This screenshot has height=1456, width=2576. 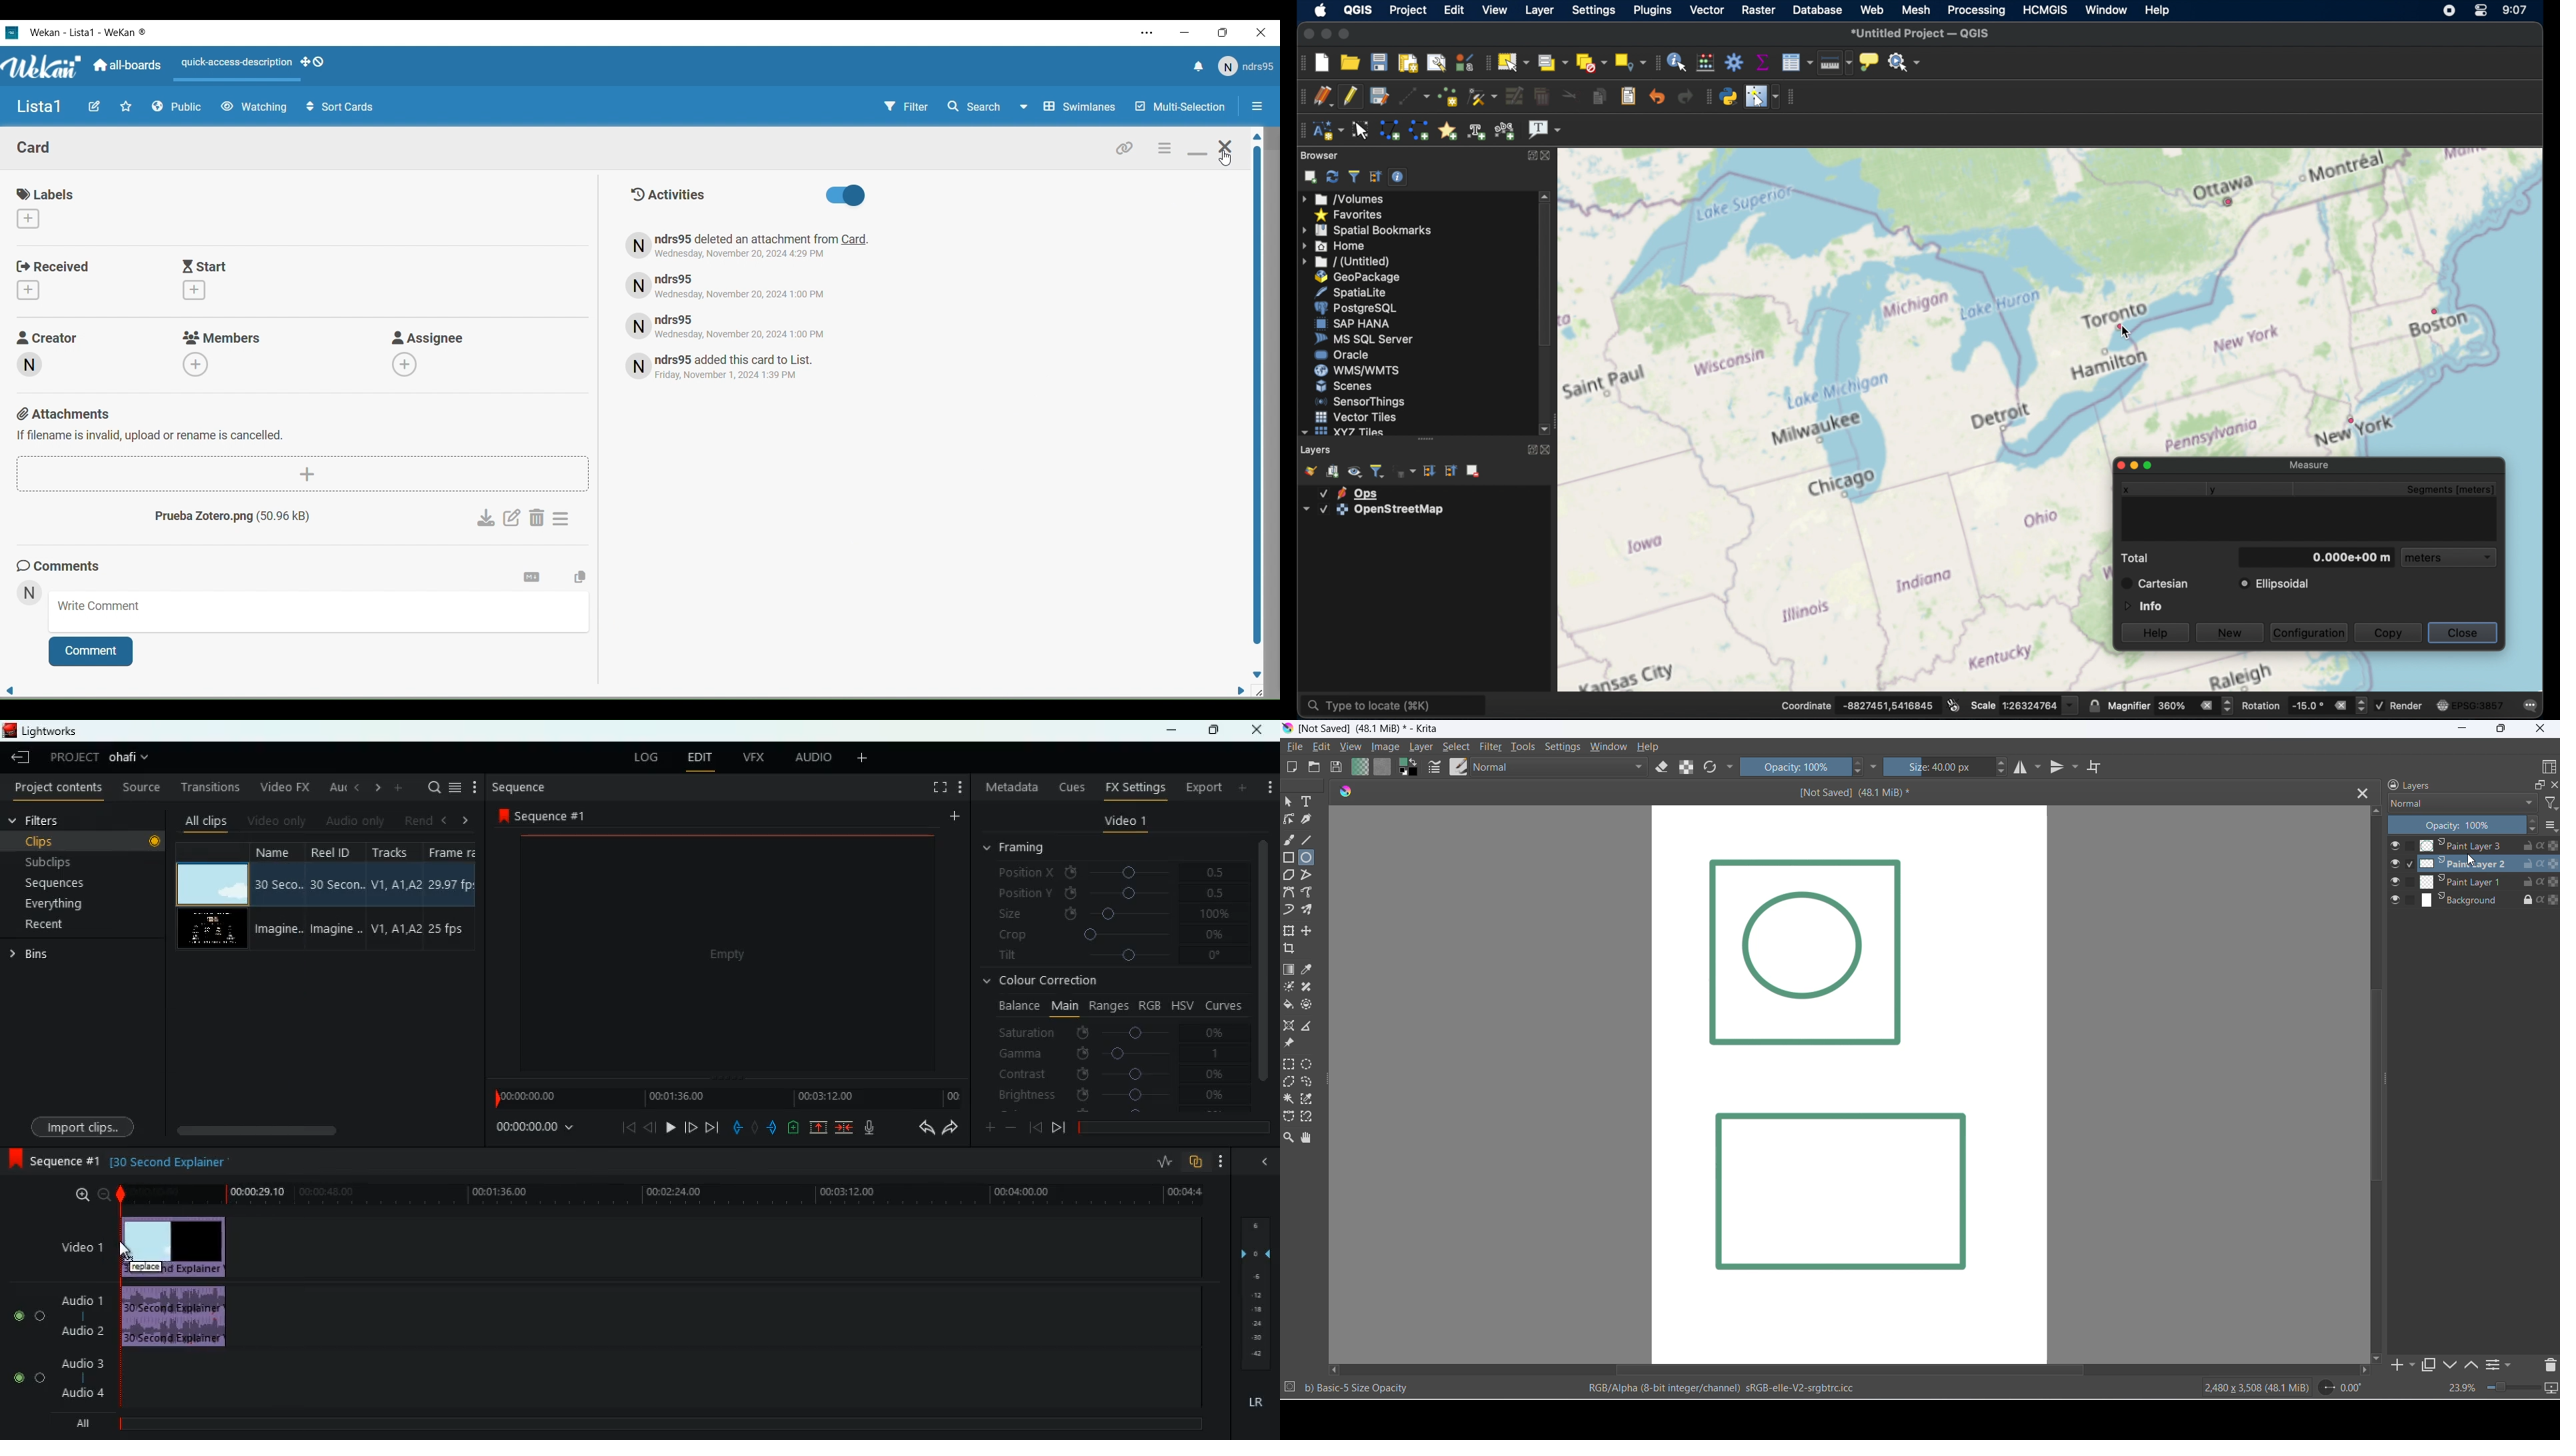 What do you see at coordinates (1359, 10) in the screenshot?
I see `qgis` at bounding box center [1359, 10].